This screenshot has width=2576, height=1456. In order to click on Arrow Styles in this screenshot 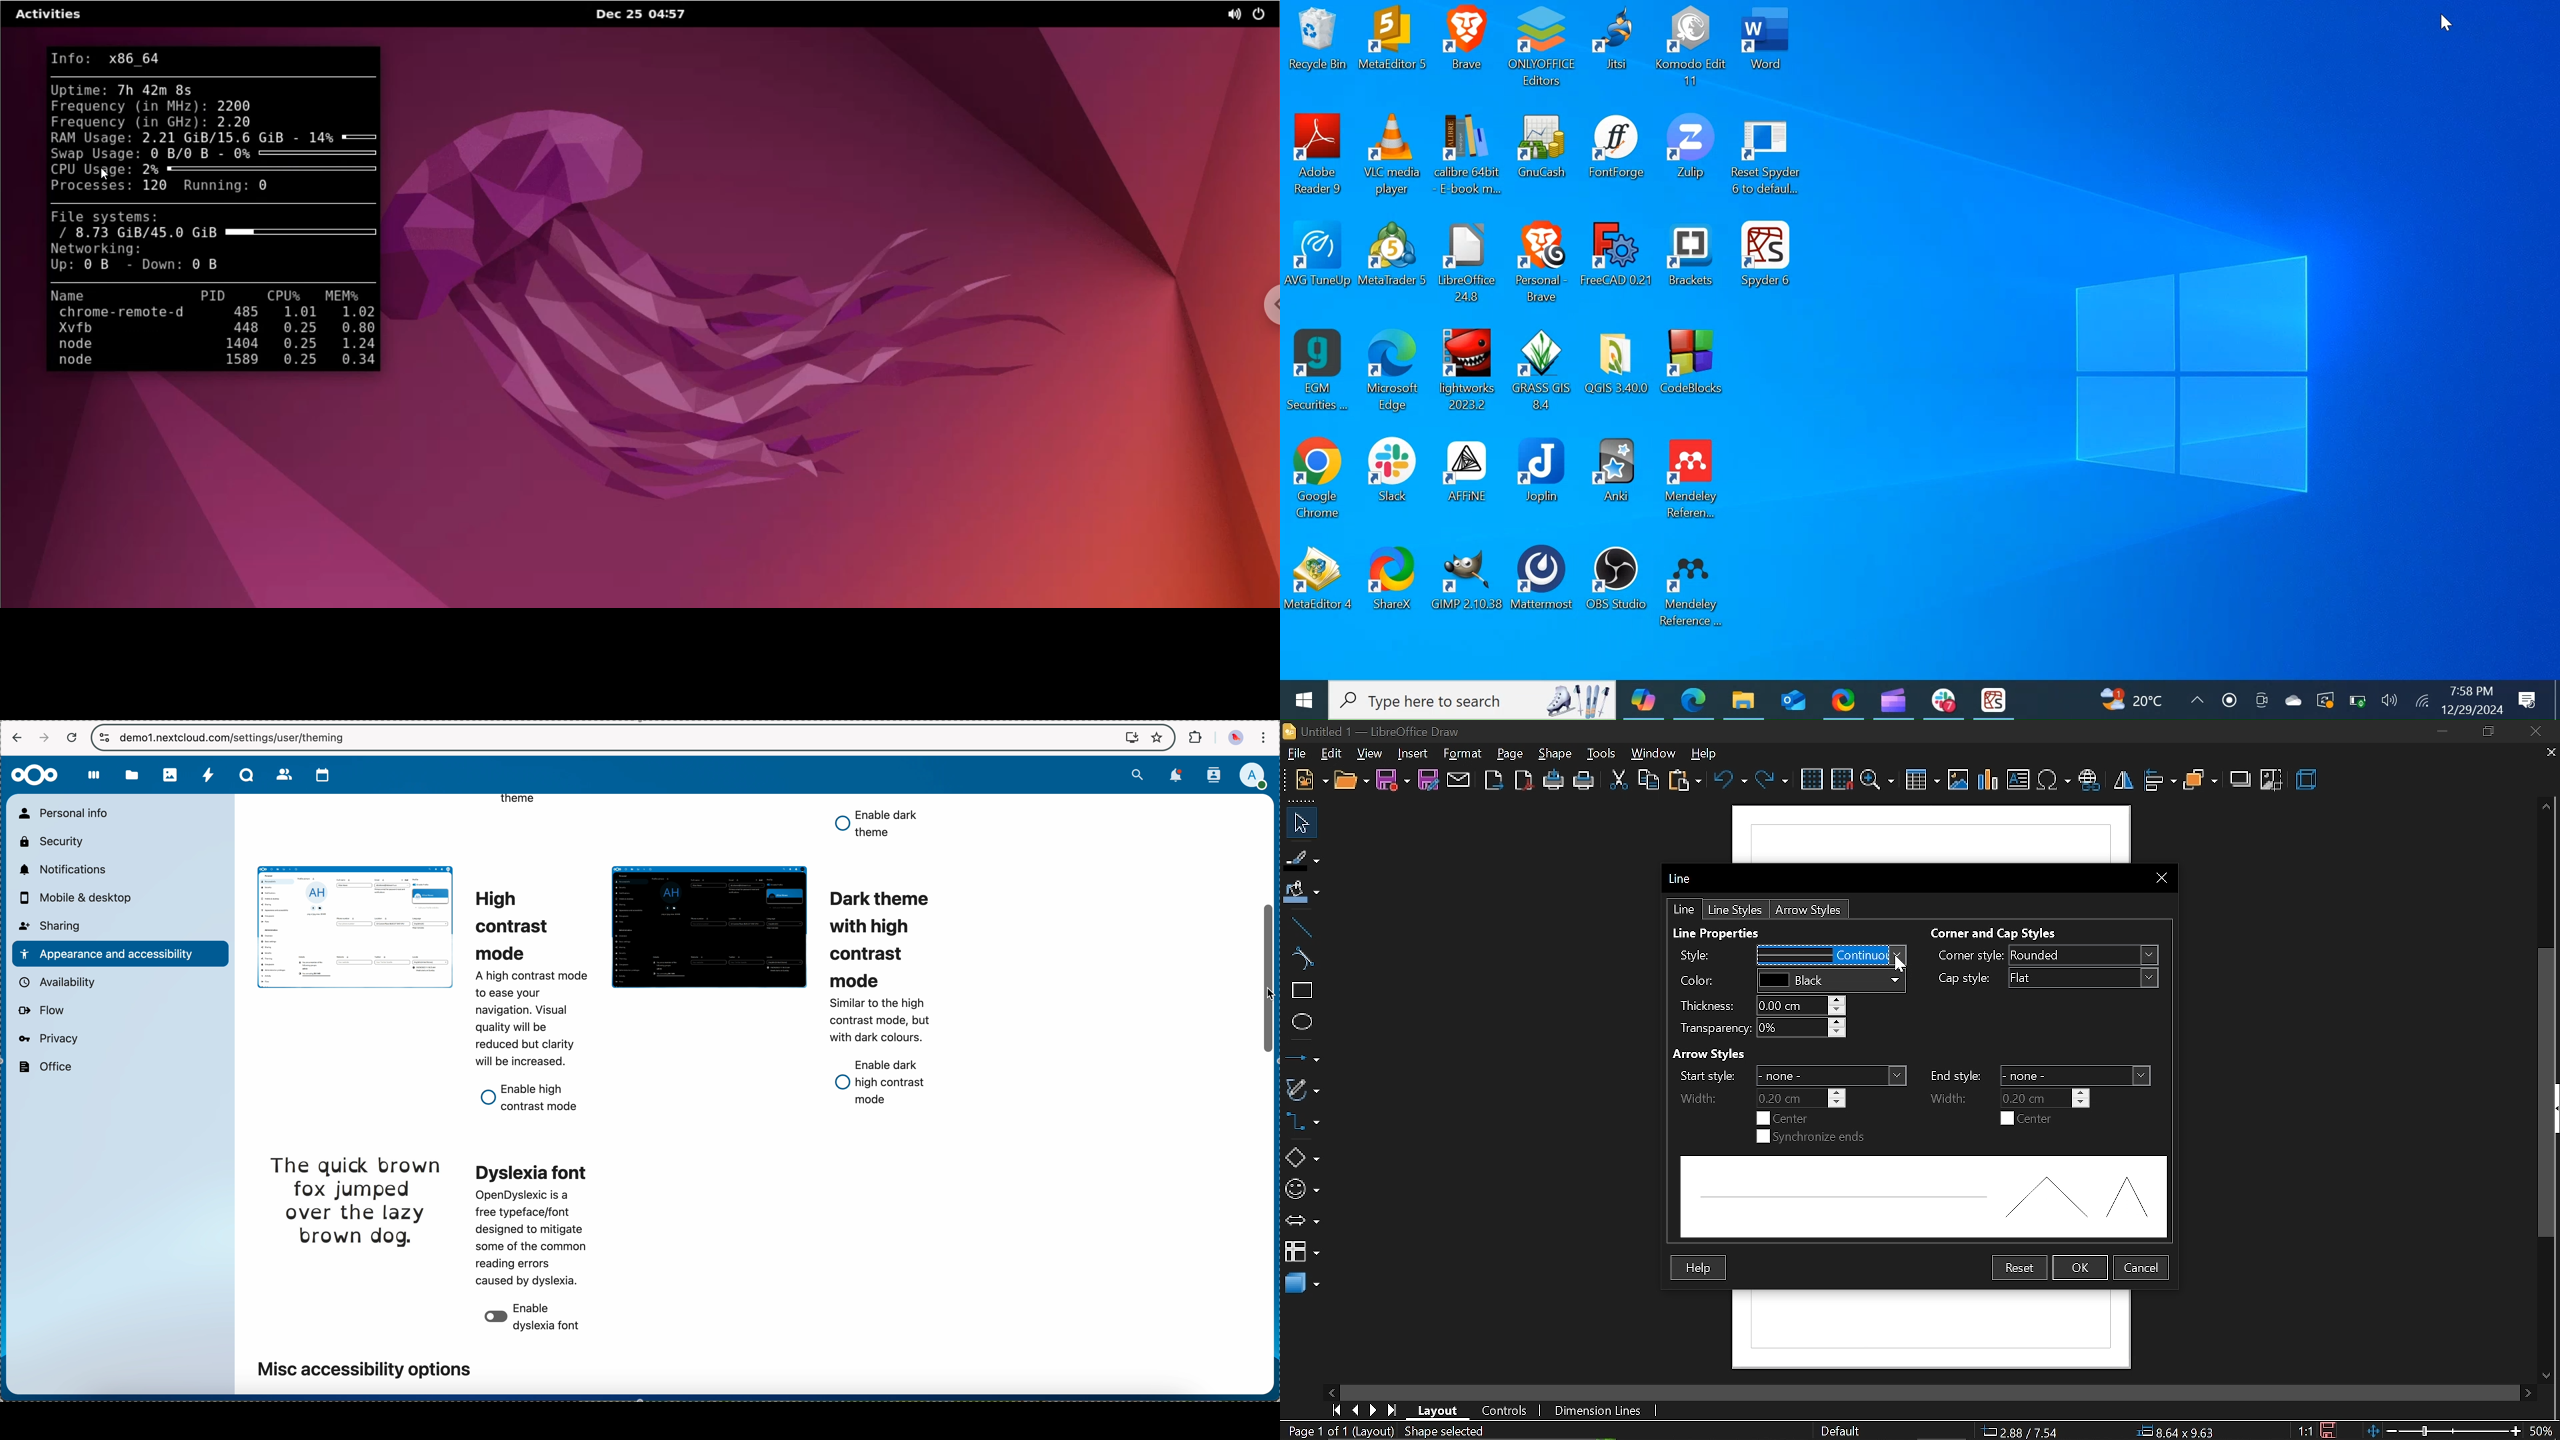, I will do `click(1720, 1052)`.